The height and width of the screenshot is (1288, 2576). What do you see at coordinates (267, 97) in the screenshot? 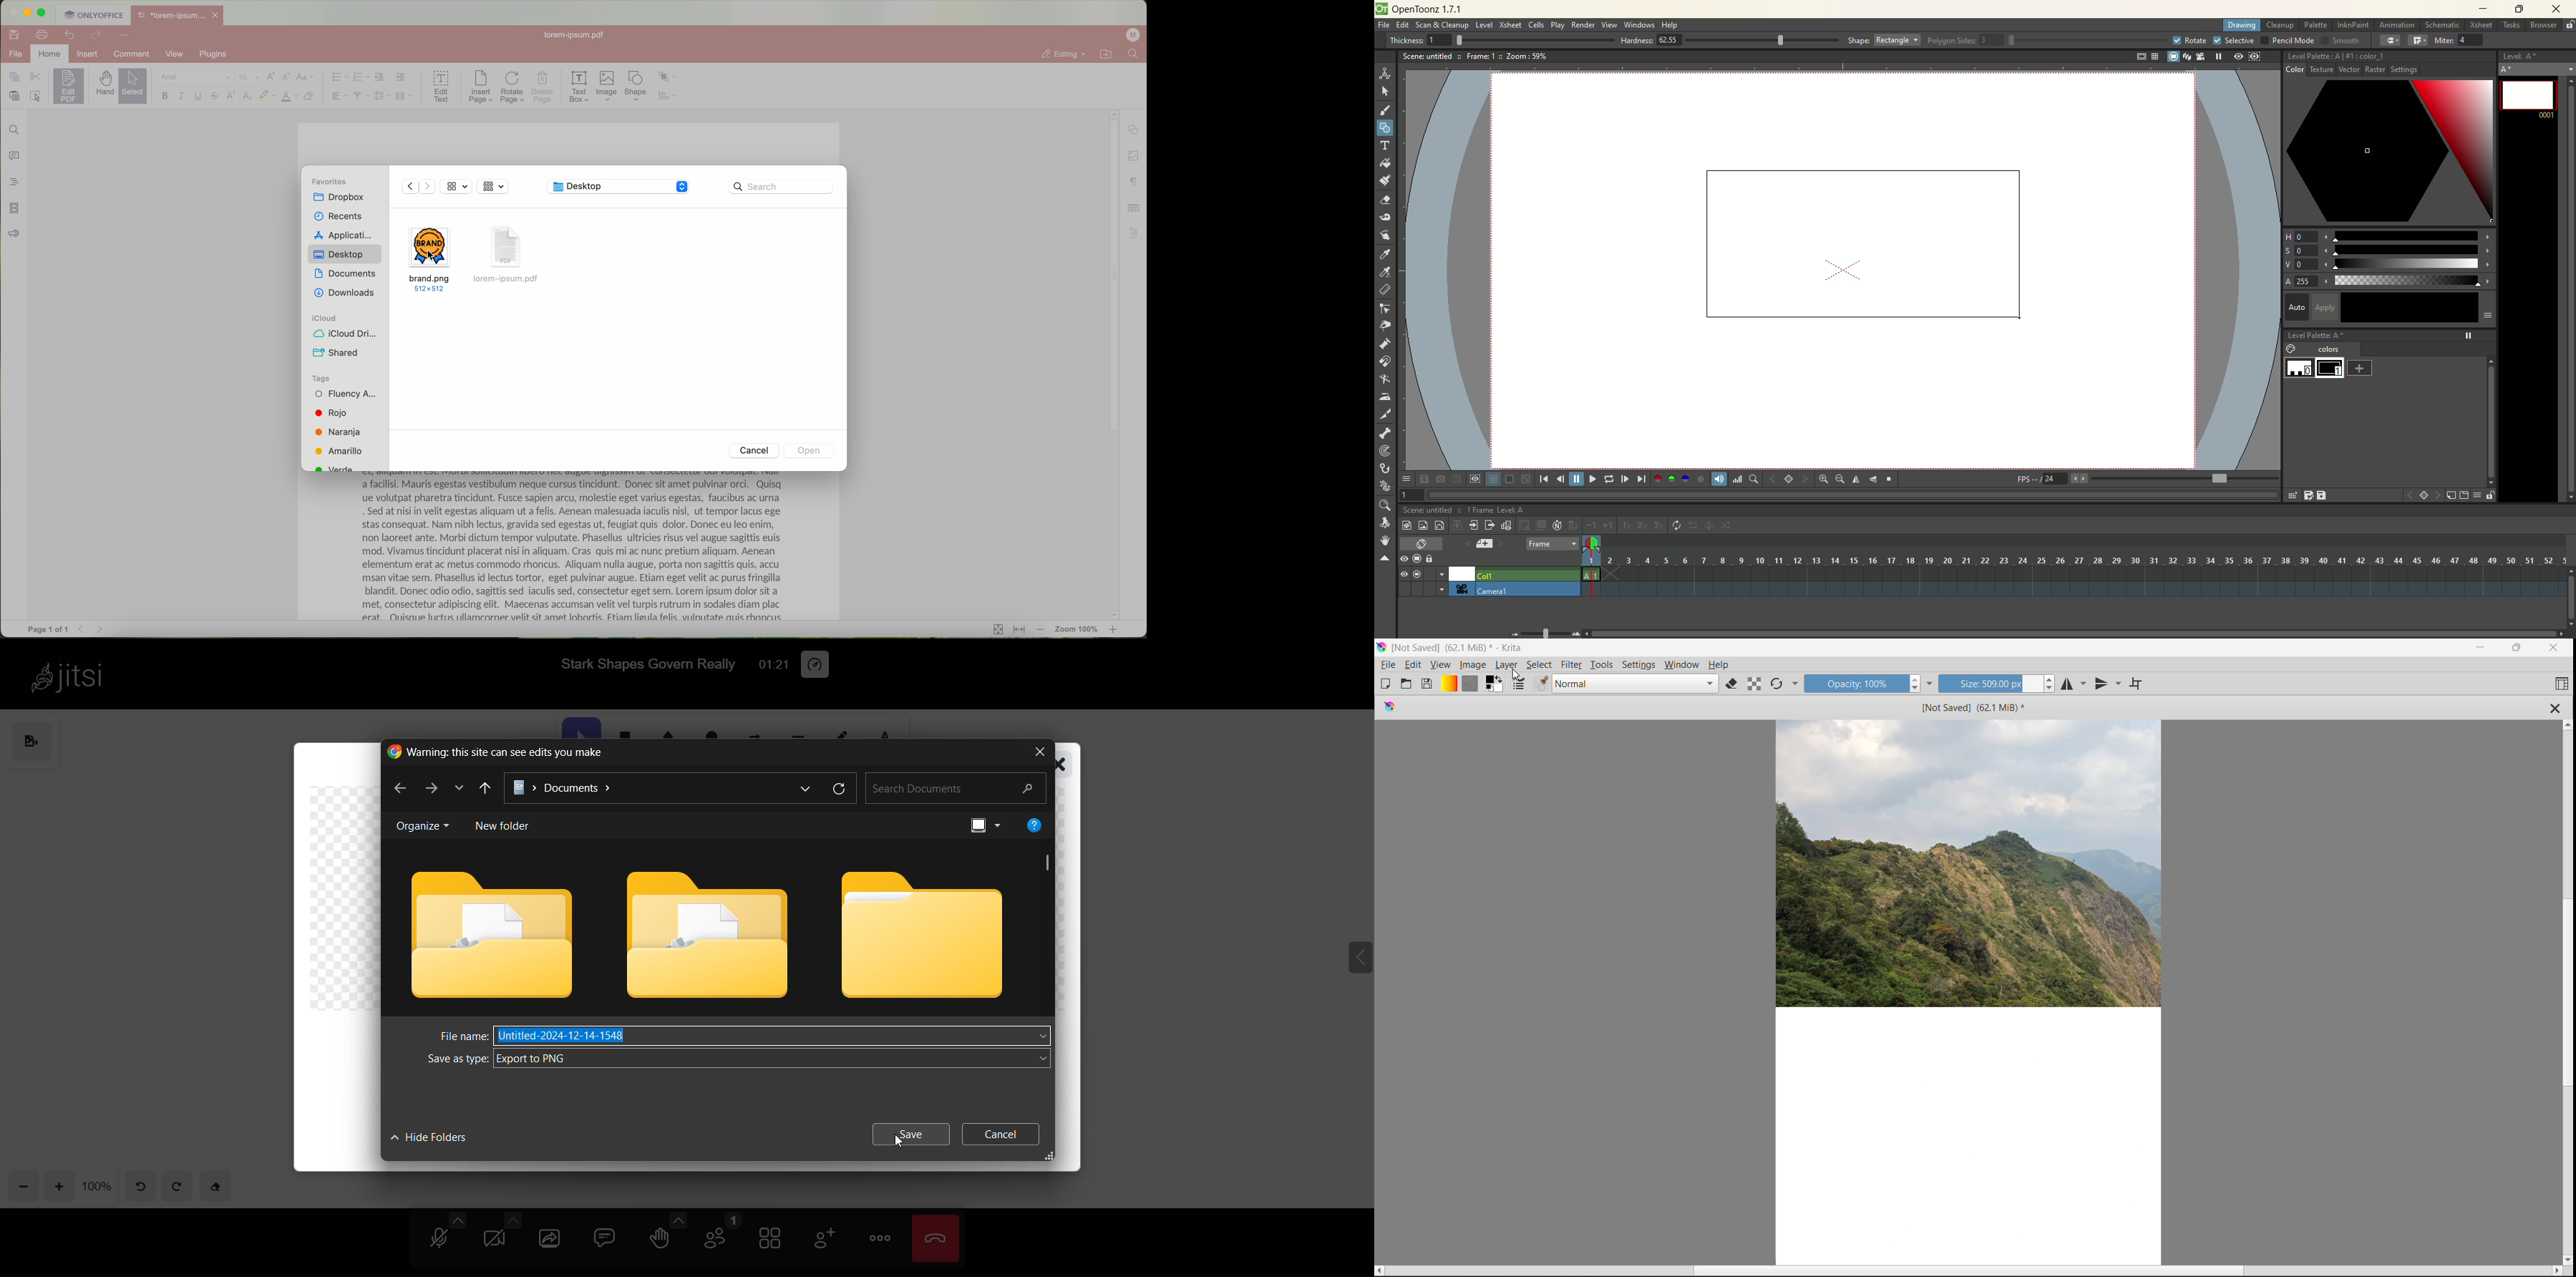
I see `highlight color` at bounding box center [267, 97].